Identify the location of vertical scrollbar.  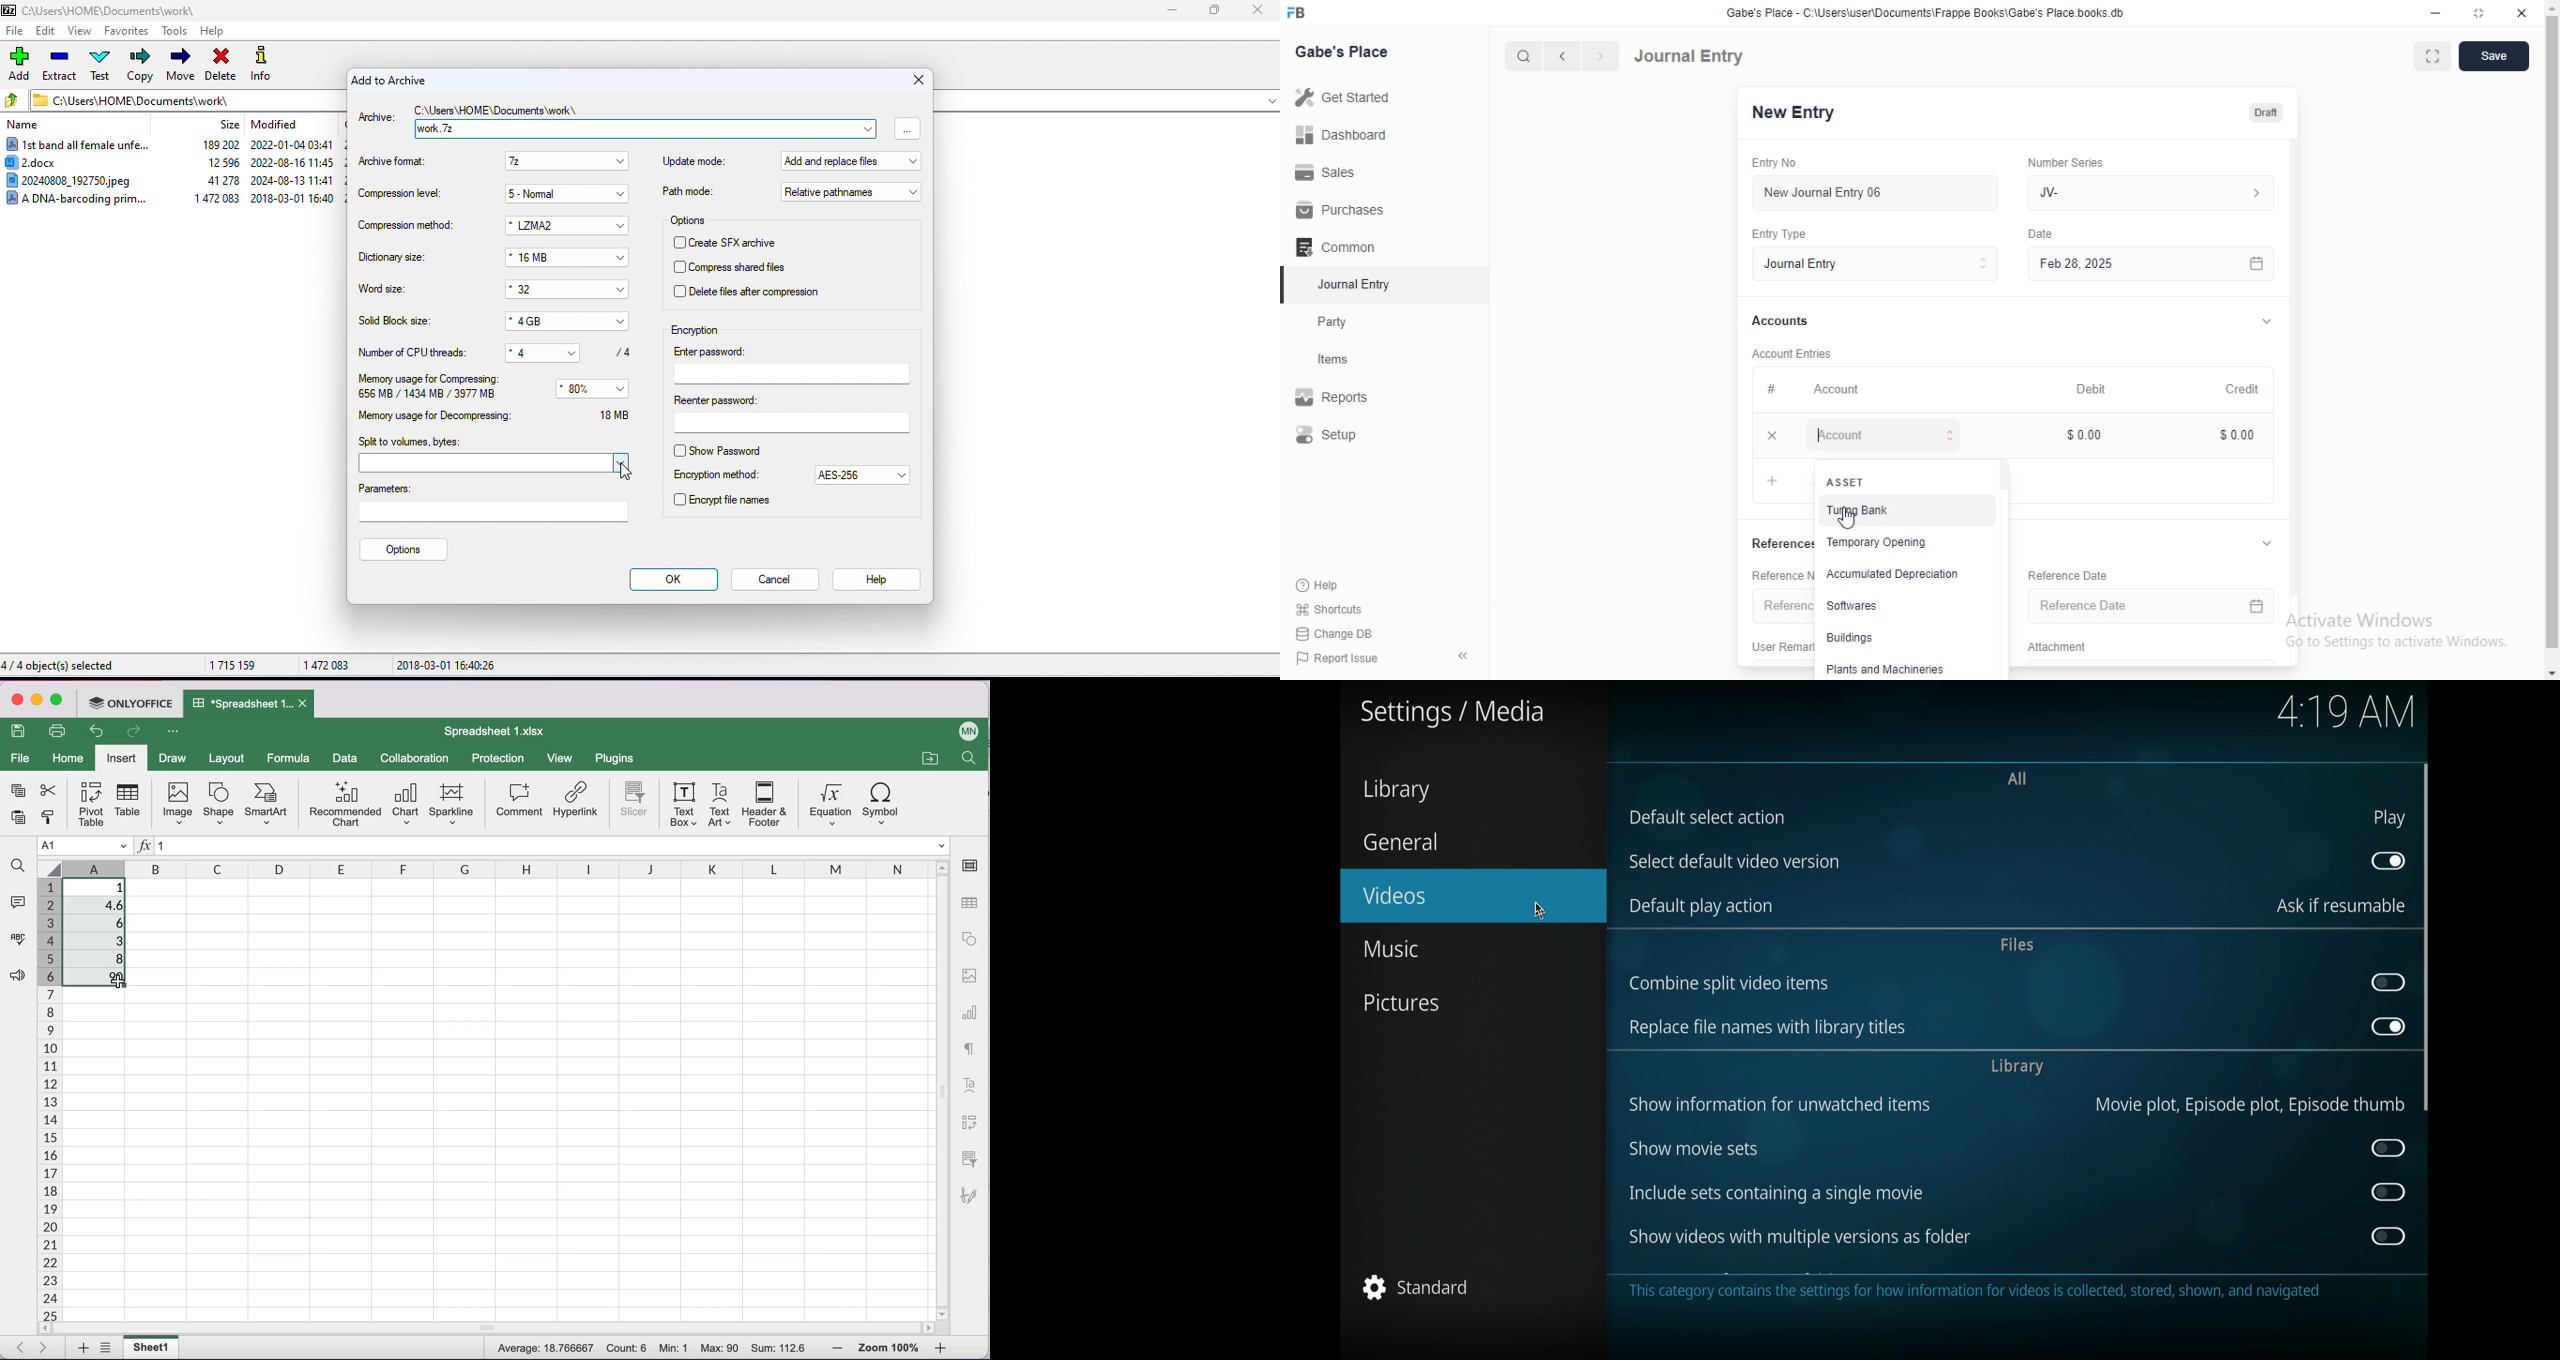
(941, 1099).